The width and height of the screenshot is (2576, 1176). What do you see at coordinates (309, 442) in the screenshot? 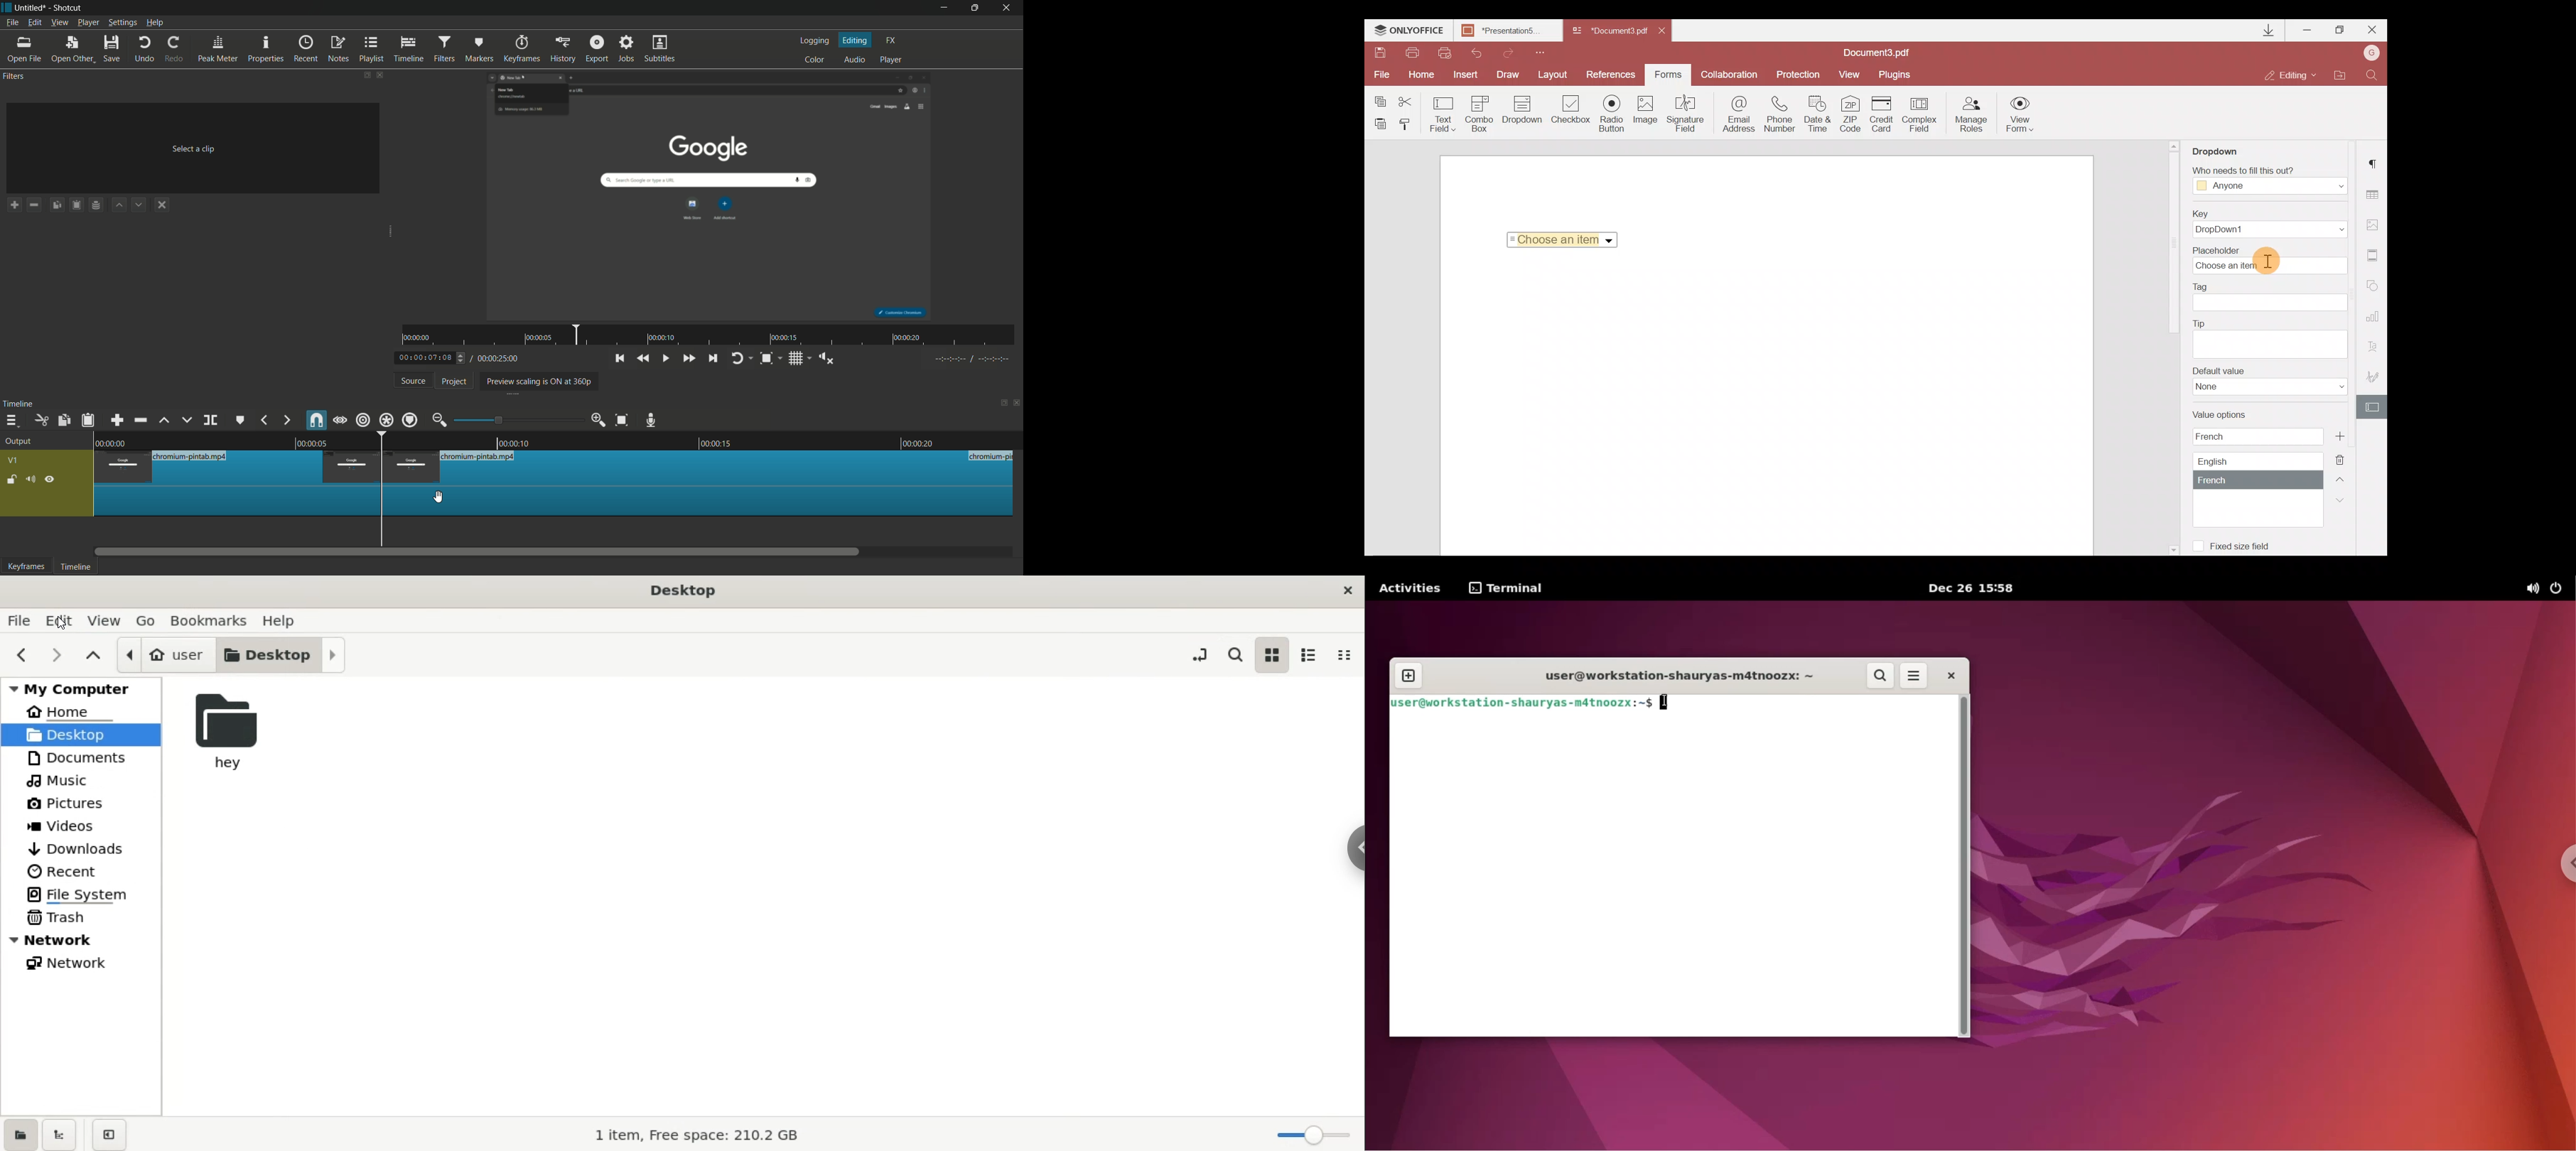
I see `0.05` at bounding box center [309, 442].